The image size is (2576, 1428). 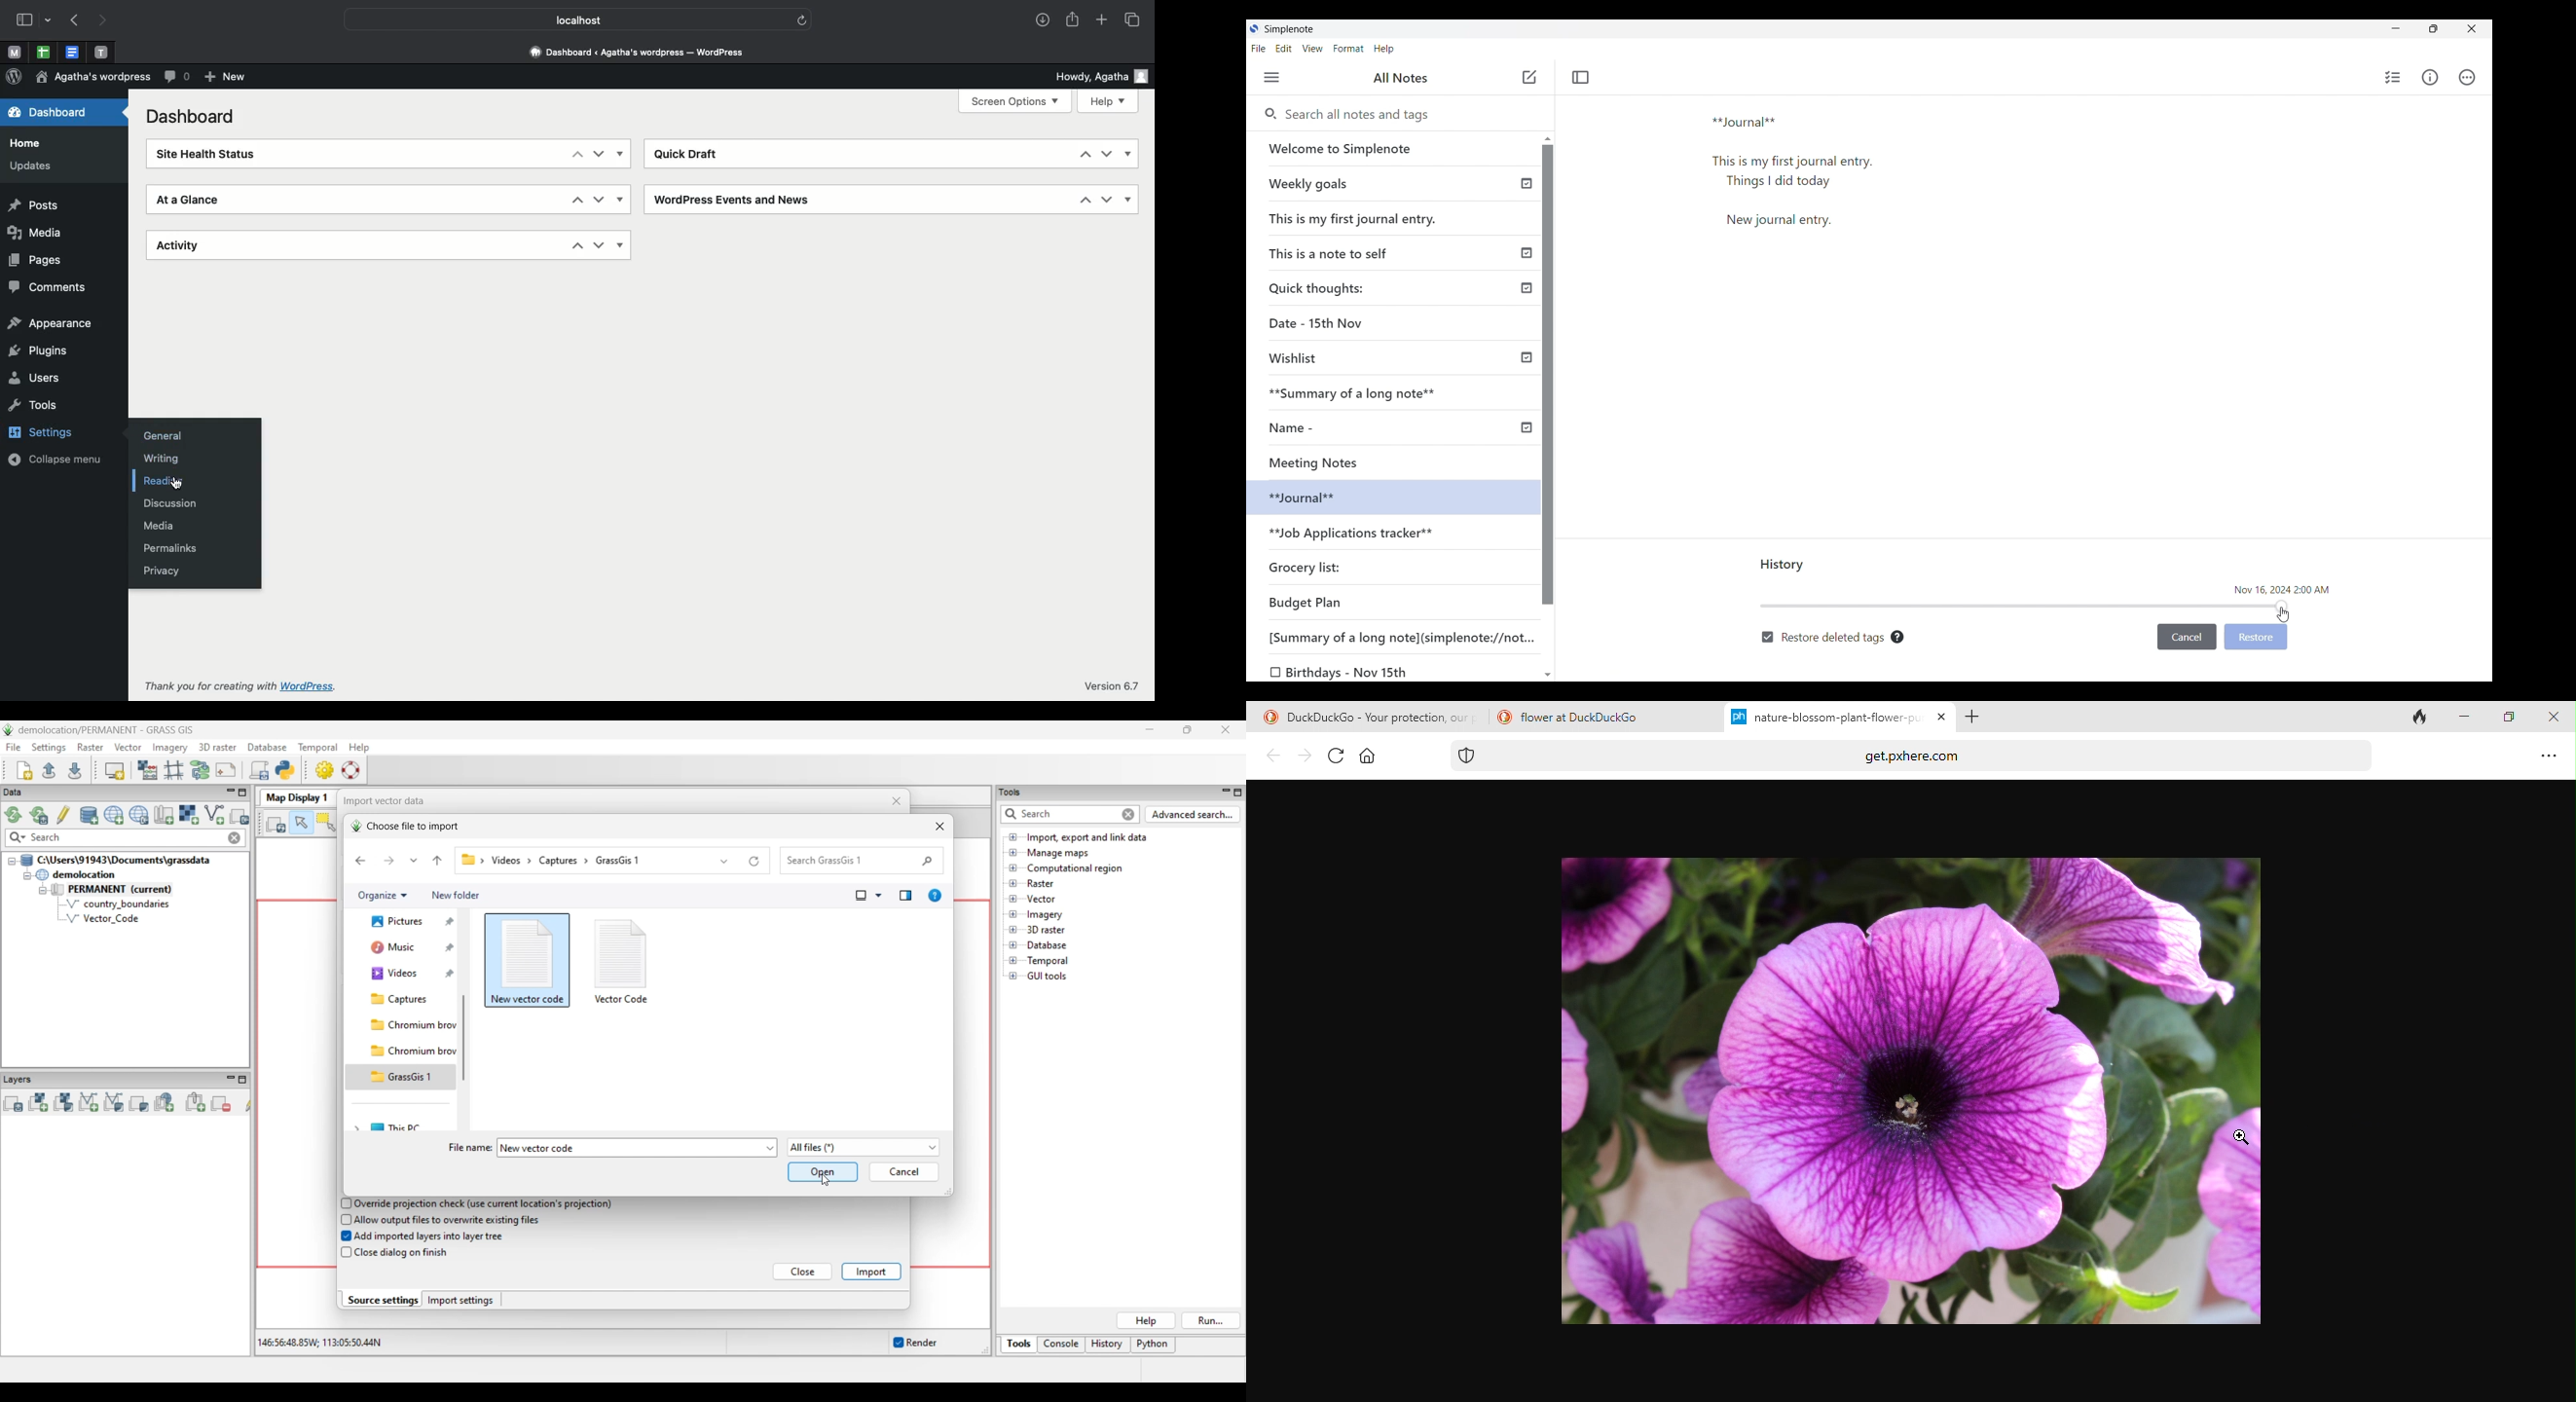 I want to click on Share, so click(x=1070, y=18).